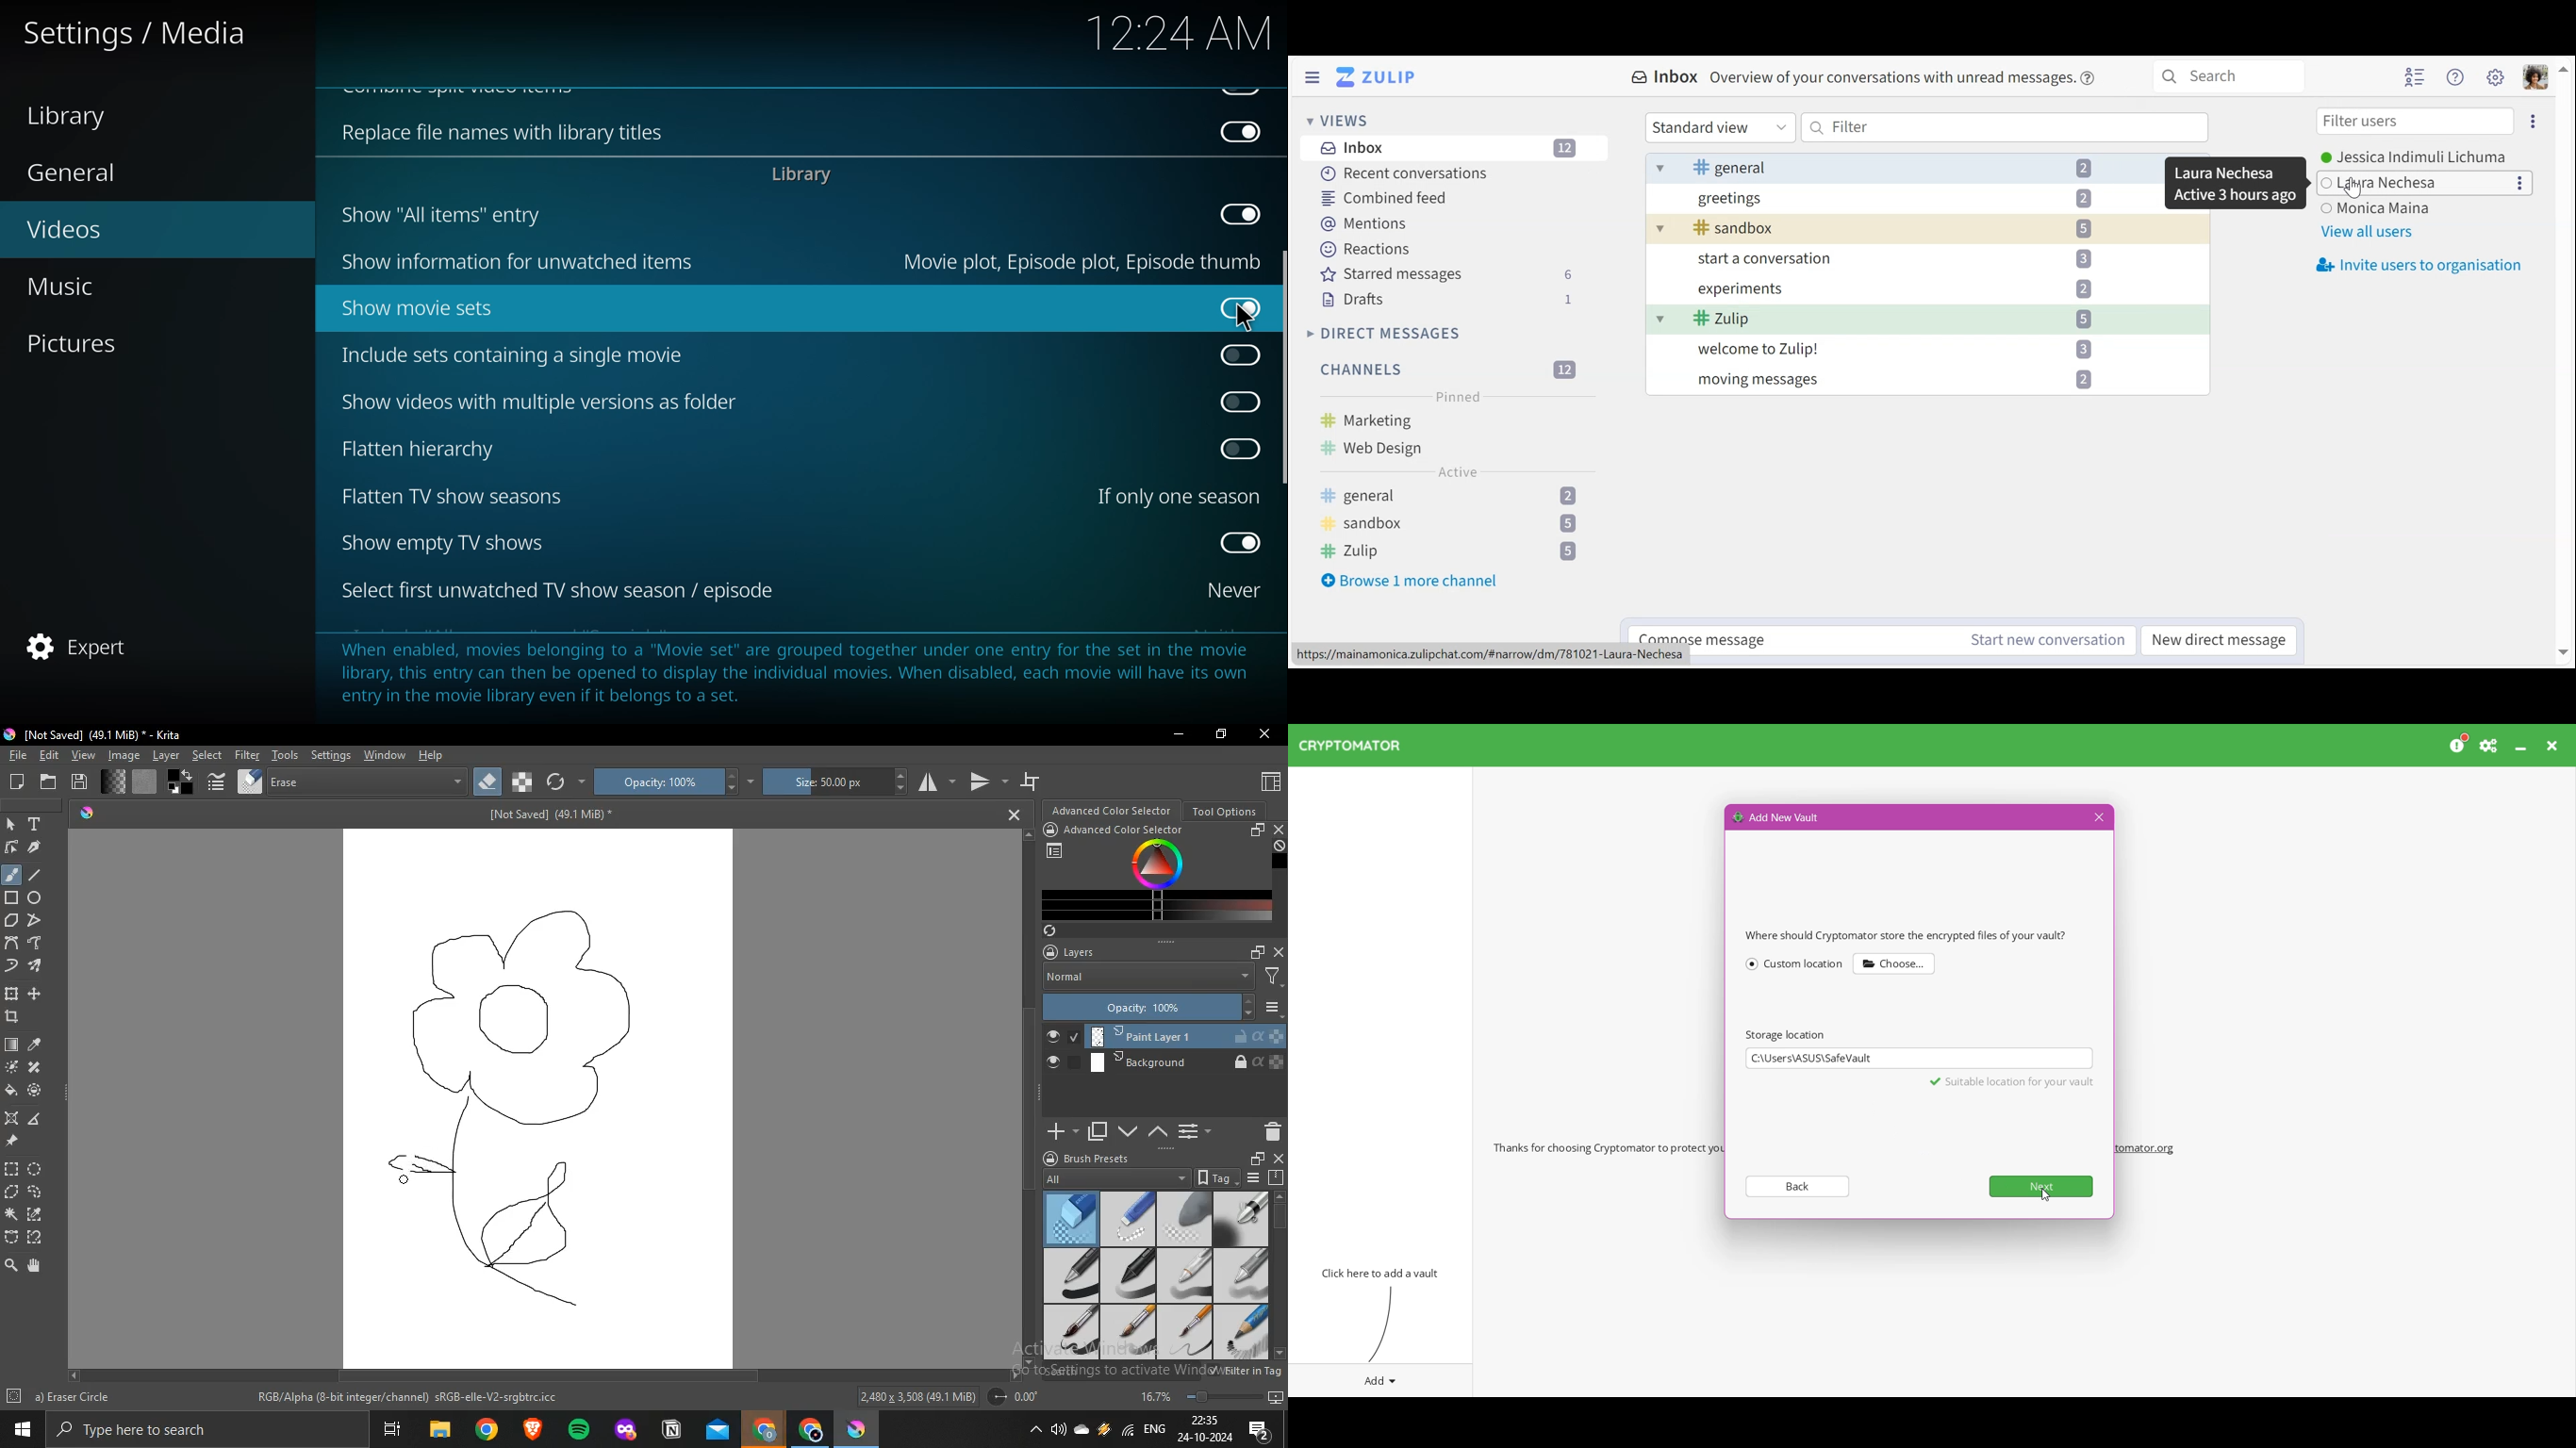 This screenshot has height=1456, width=2576. I want to click on polyline tool, so click(34, 920).